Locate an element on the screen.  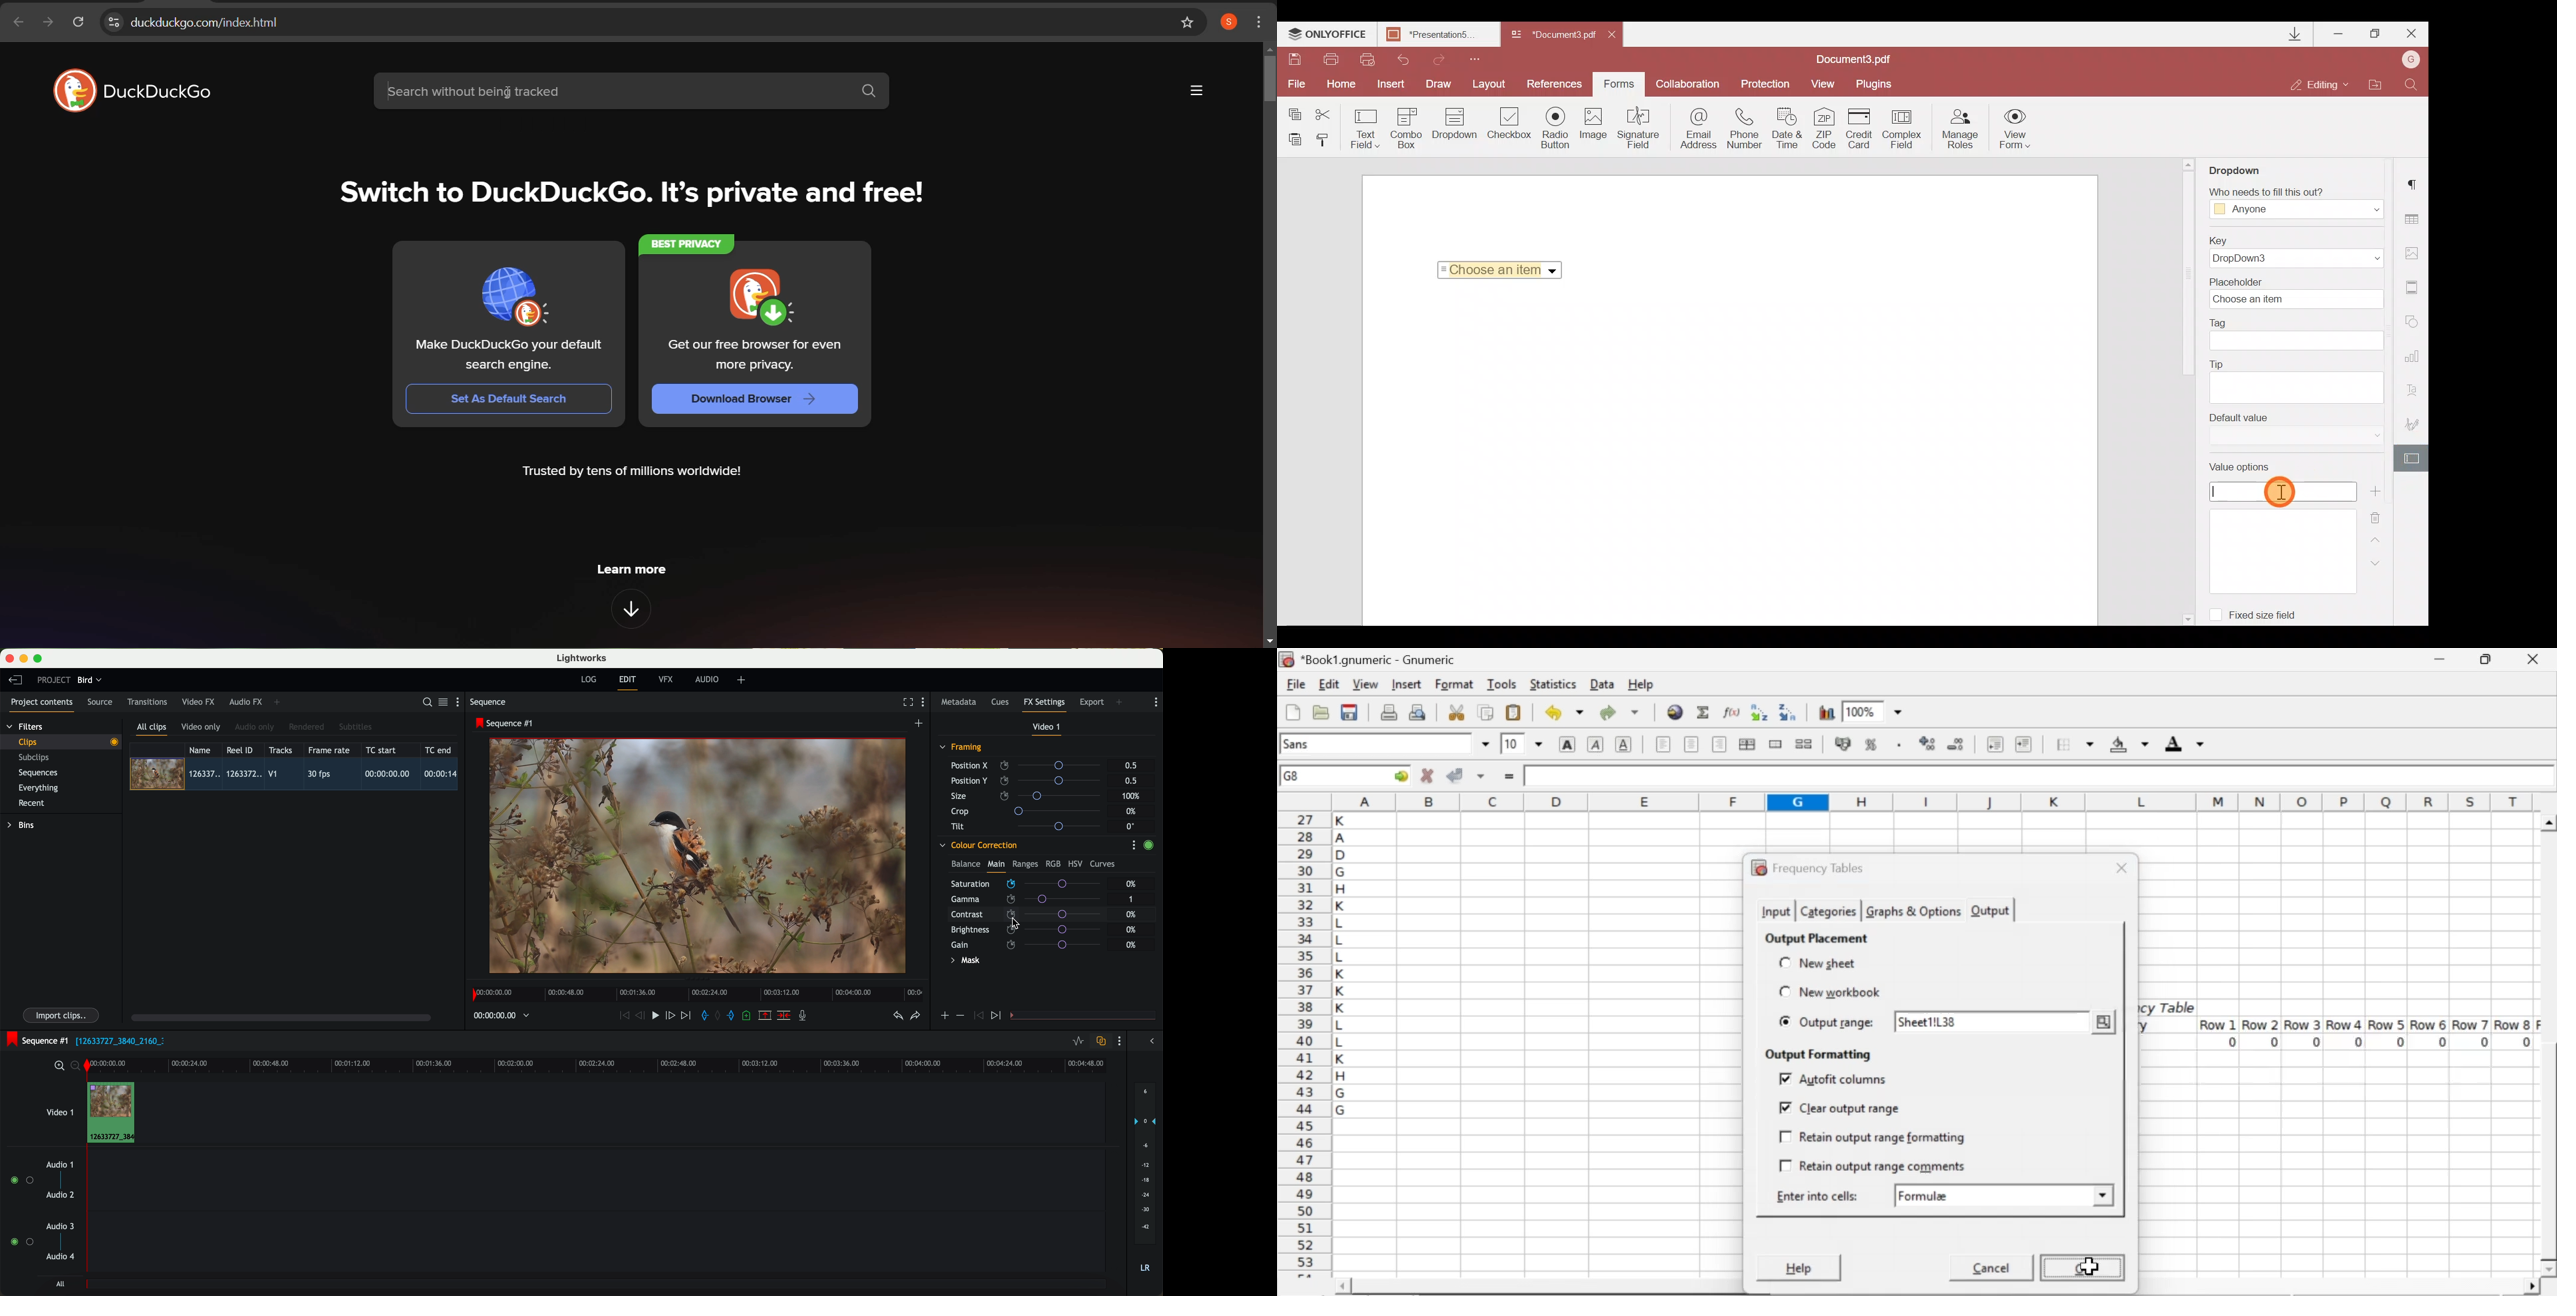
rewind is located at coordinates (623, 1016).